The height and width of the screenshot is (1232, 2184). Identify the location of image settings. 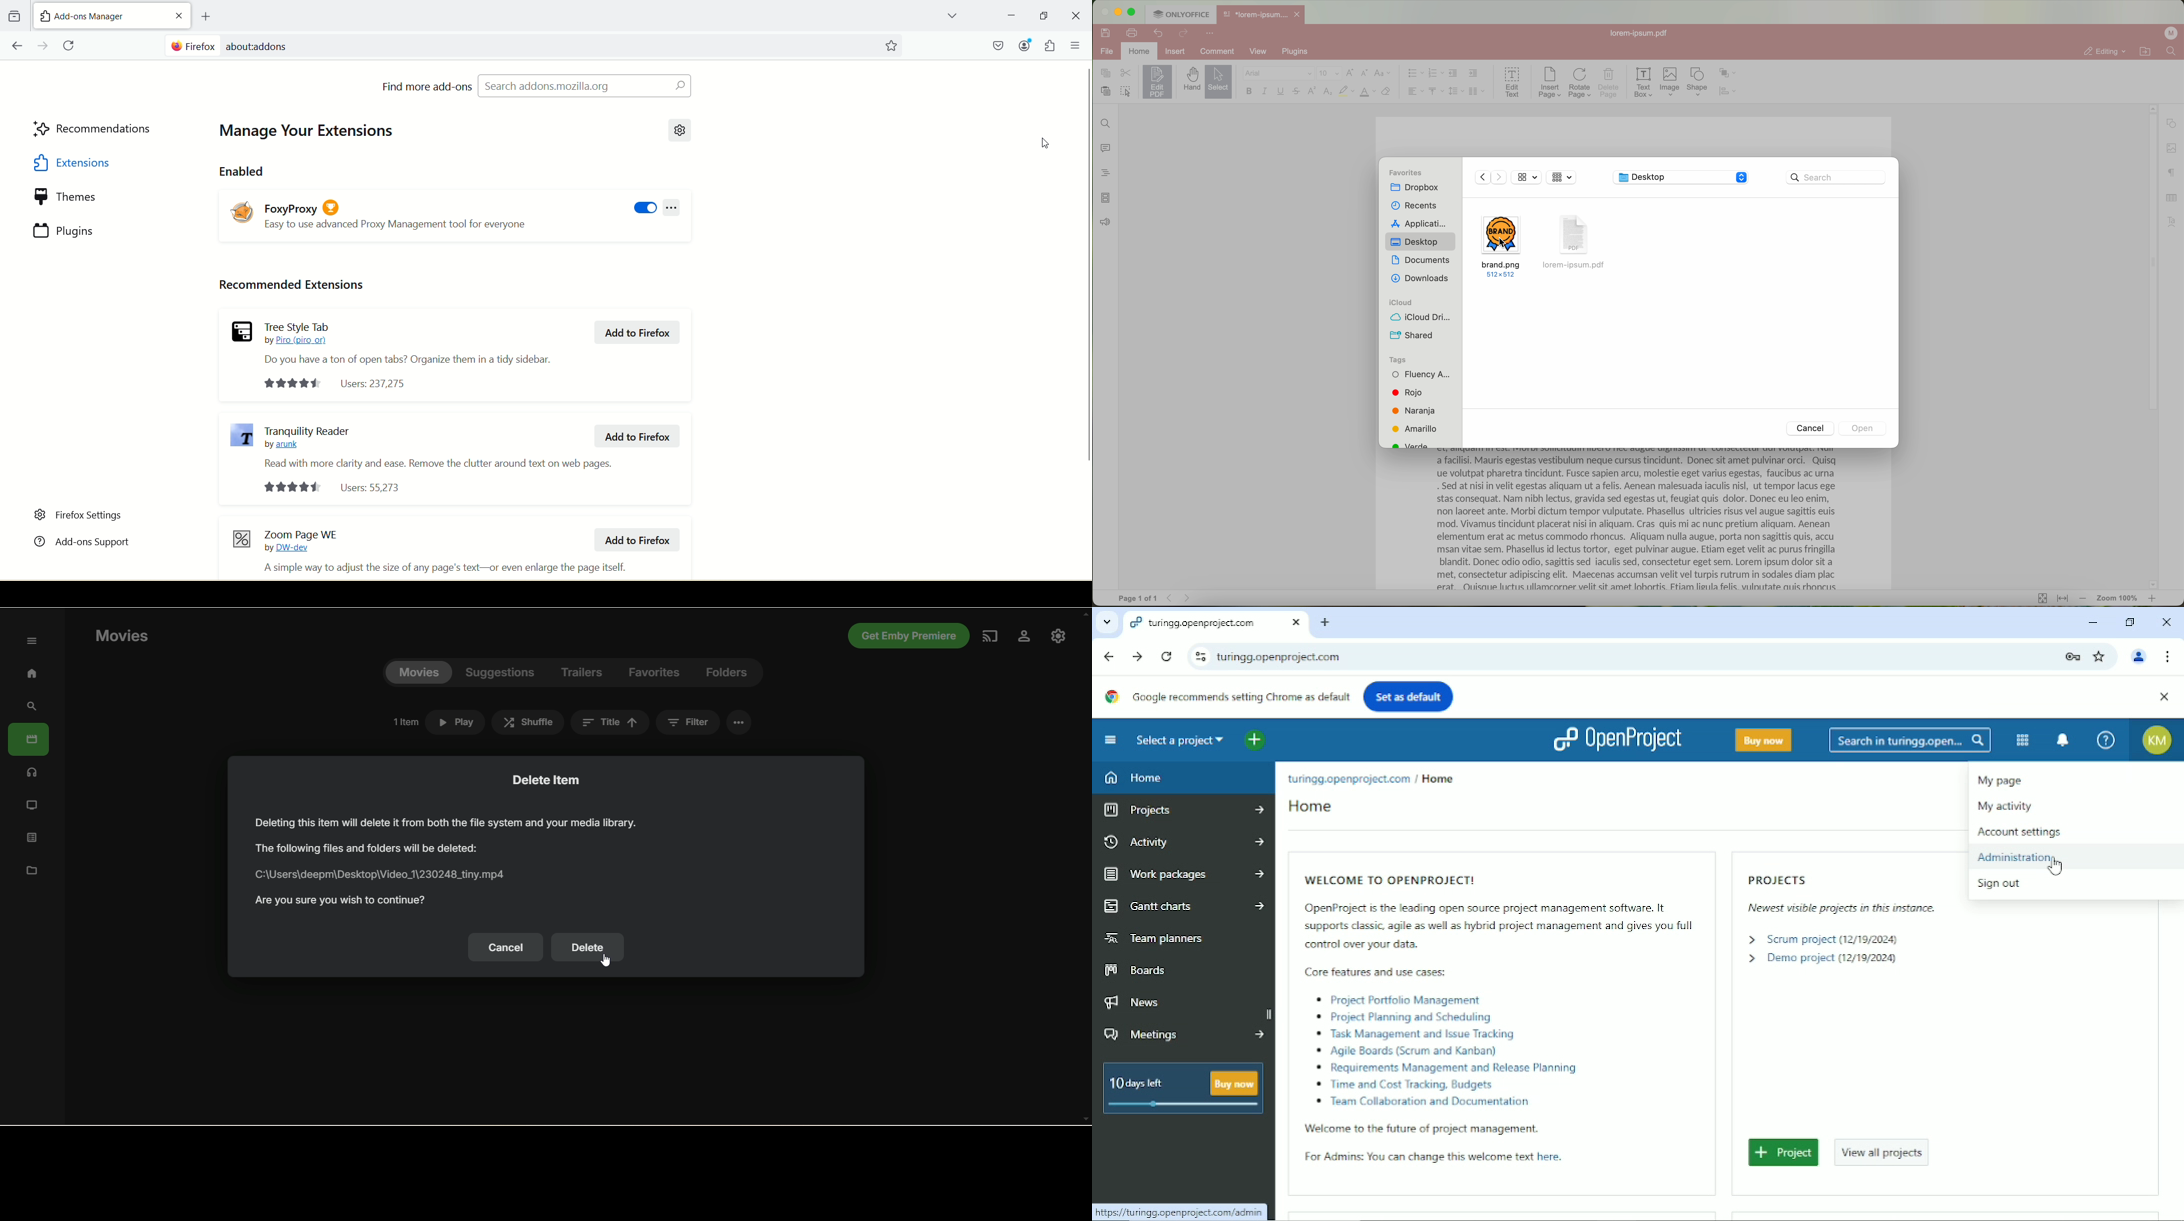
(2171, 149).